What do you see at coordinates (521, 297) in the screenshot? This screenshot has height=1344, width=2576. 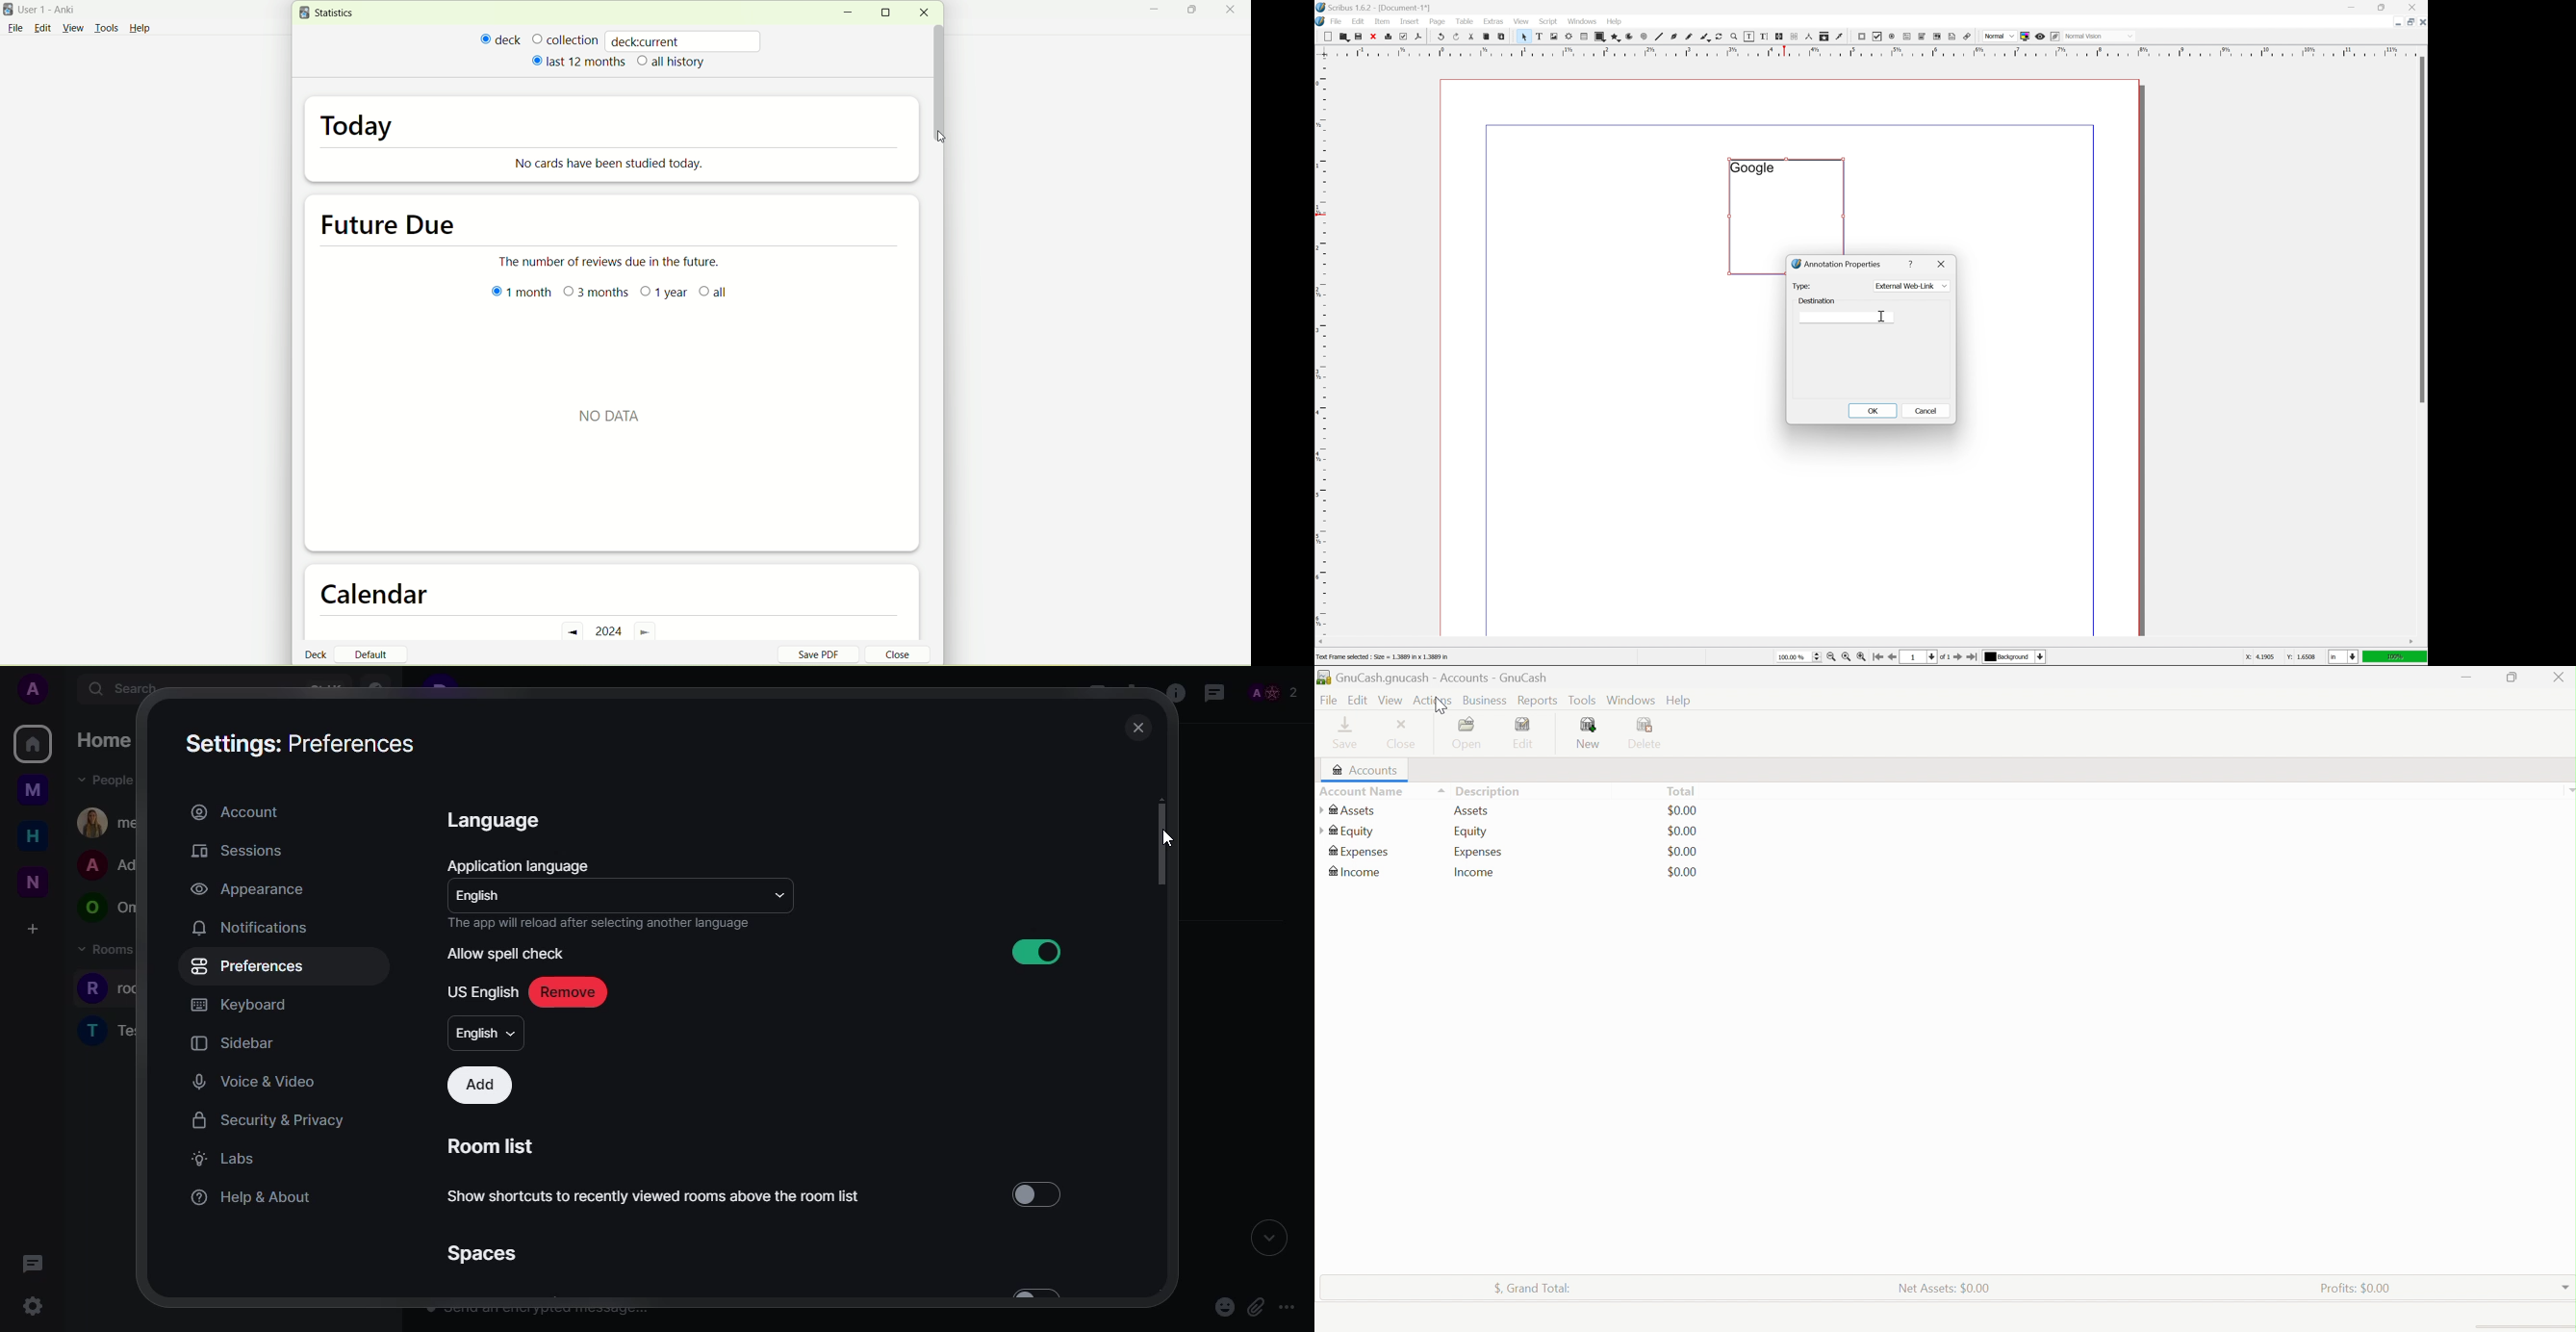 I see `1 month` at bounding box center [521, 297].